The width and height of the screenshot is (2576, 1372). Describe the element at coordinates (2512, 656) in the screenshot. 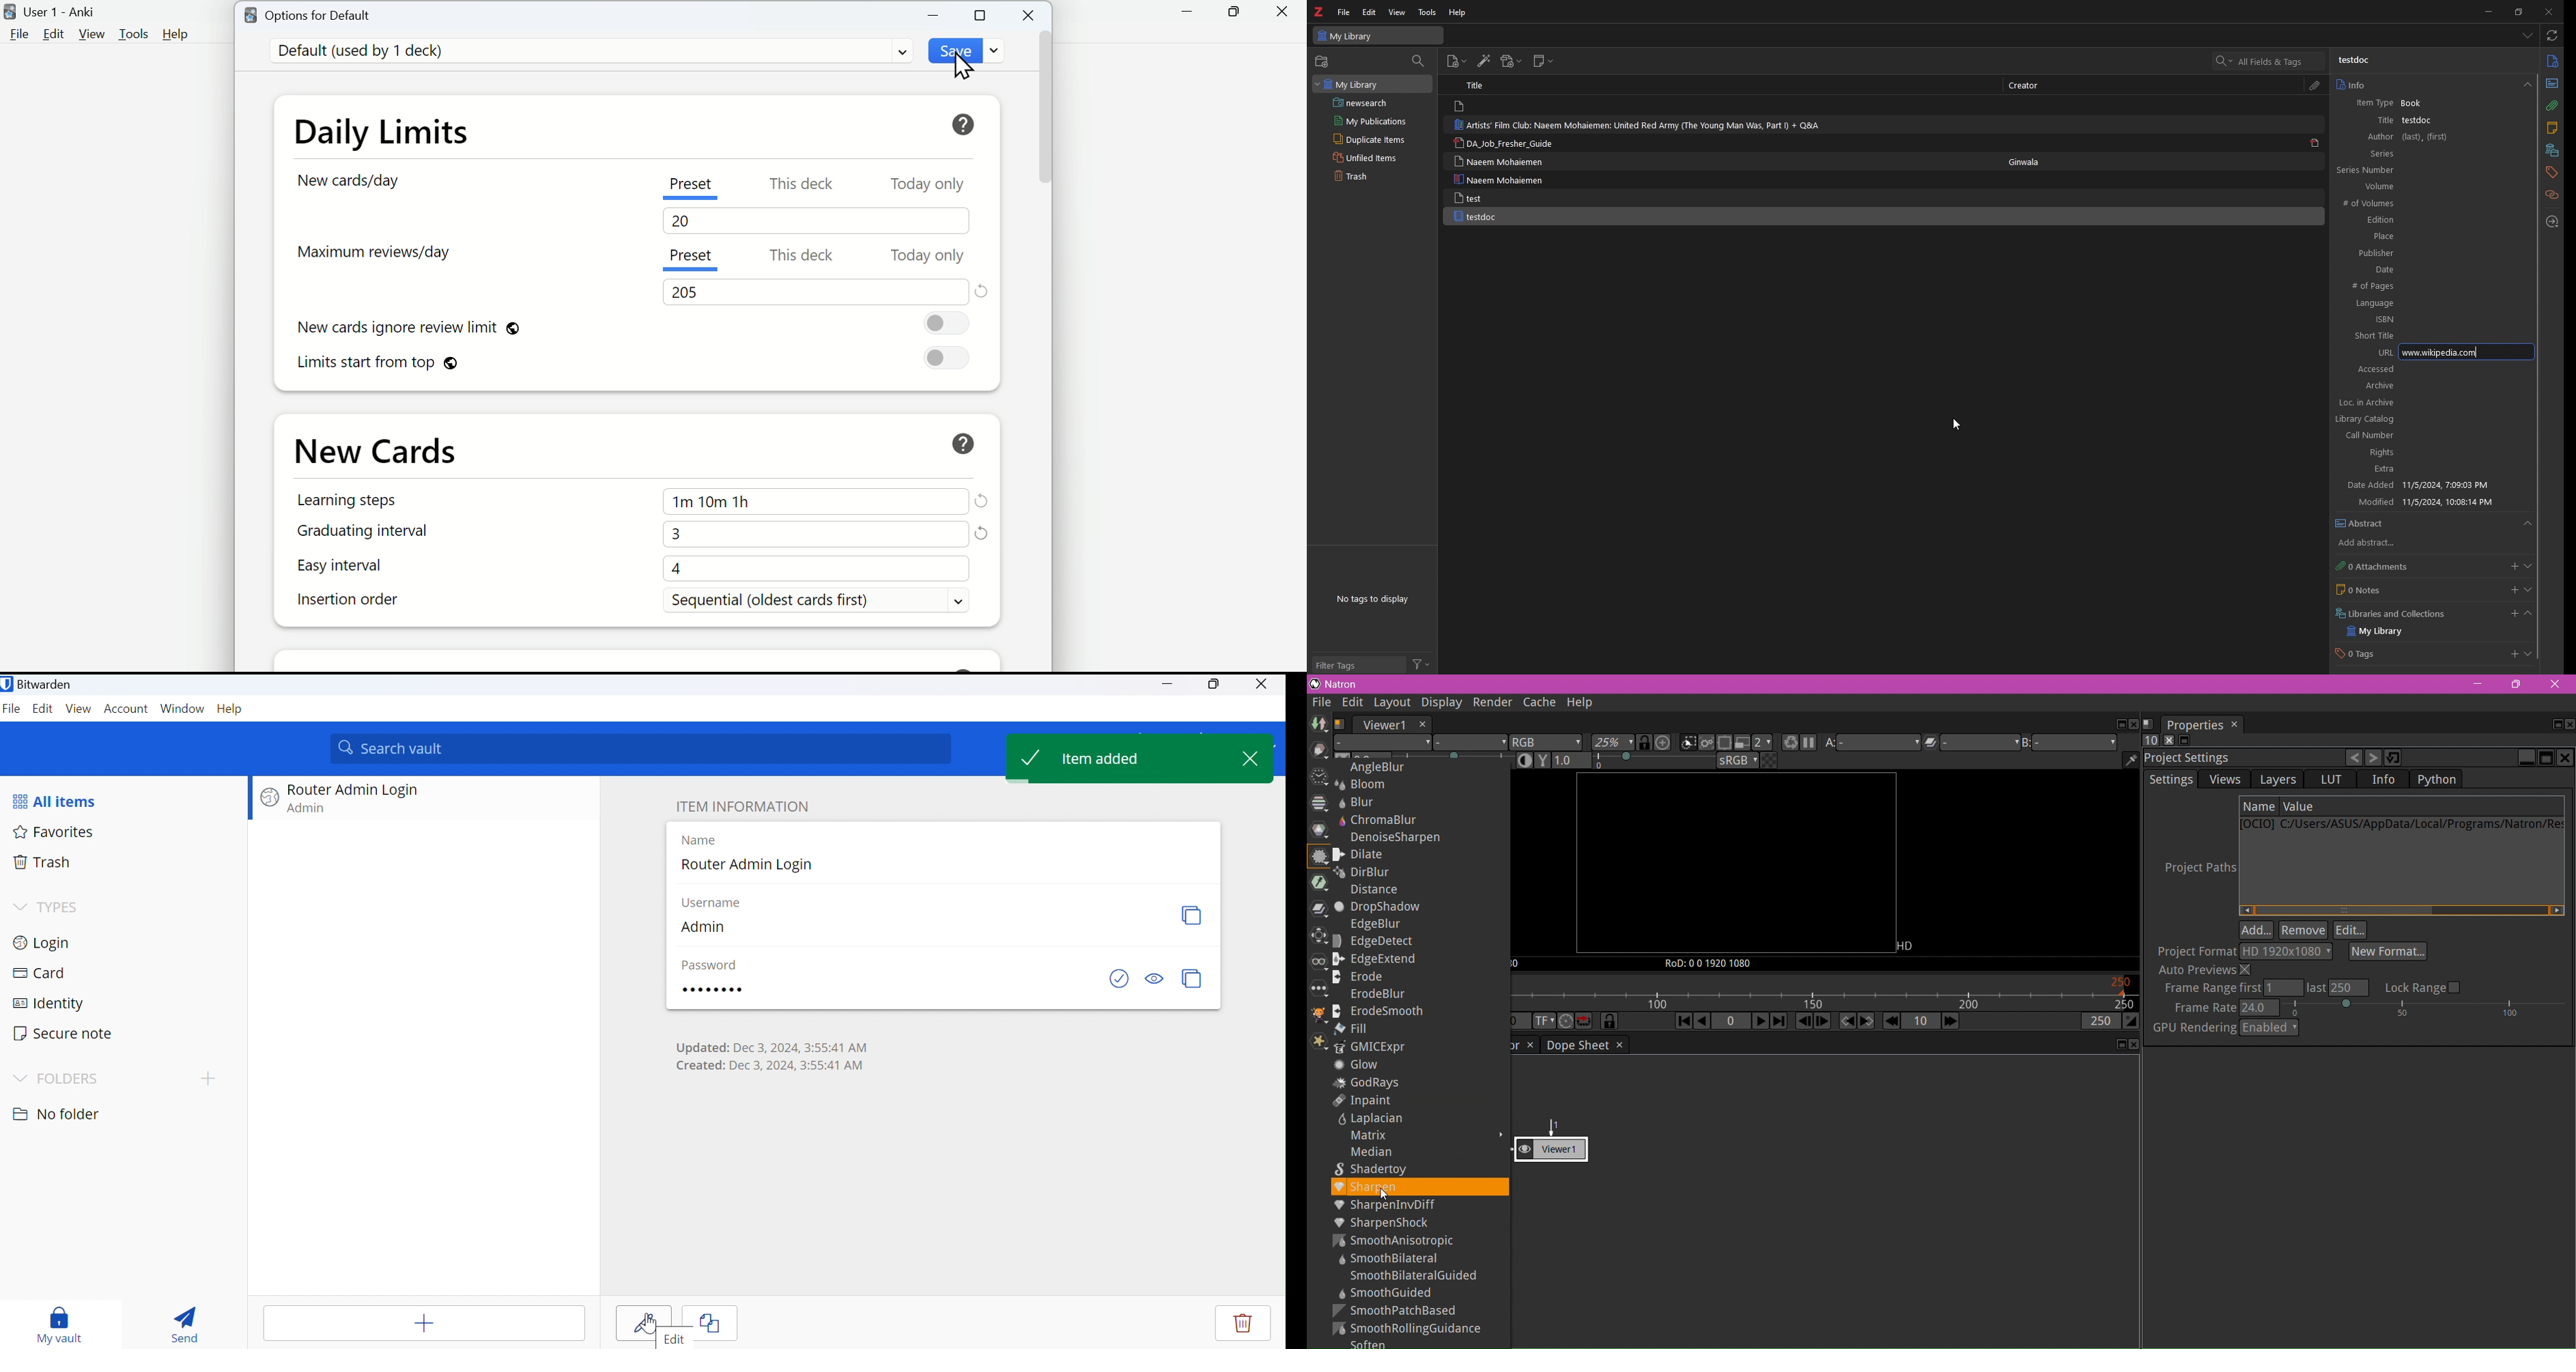

I see `add tags` at that location.